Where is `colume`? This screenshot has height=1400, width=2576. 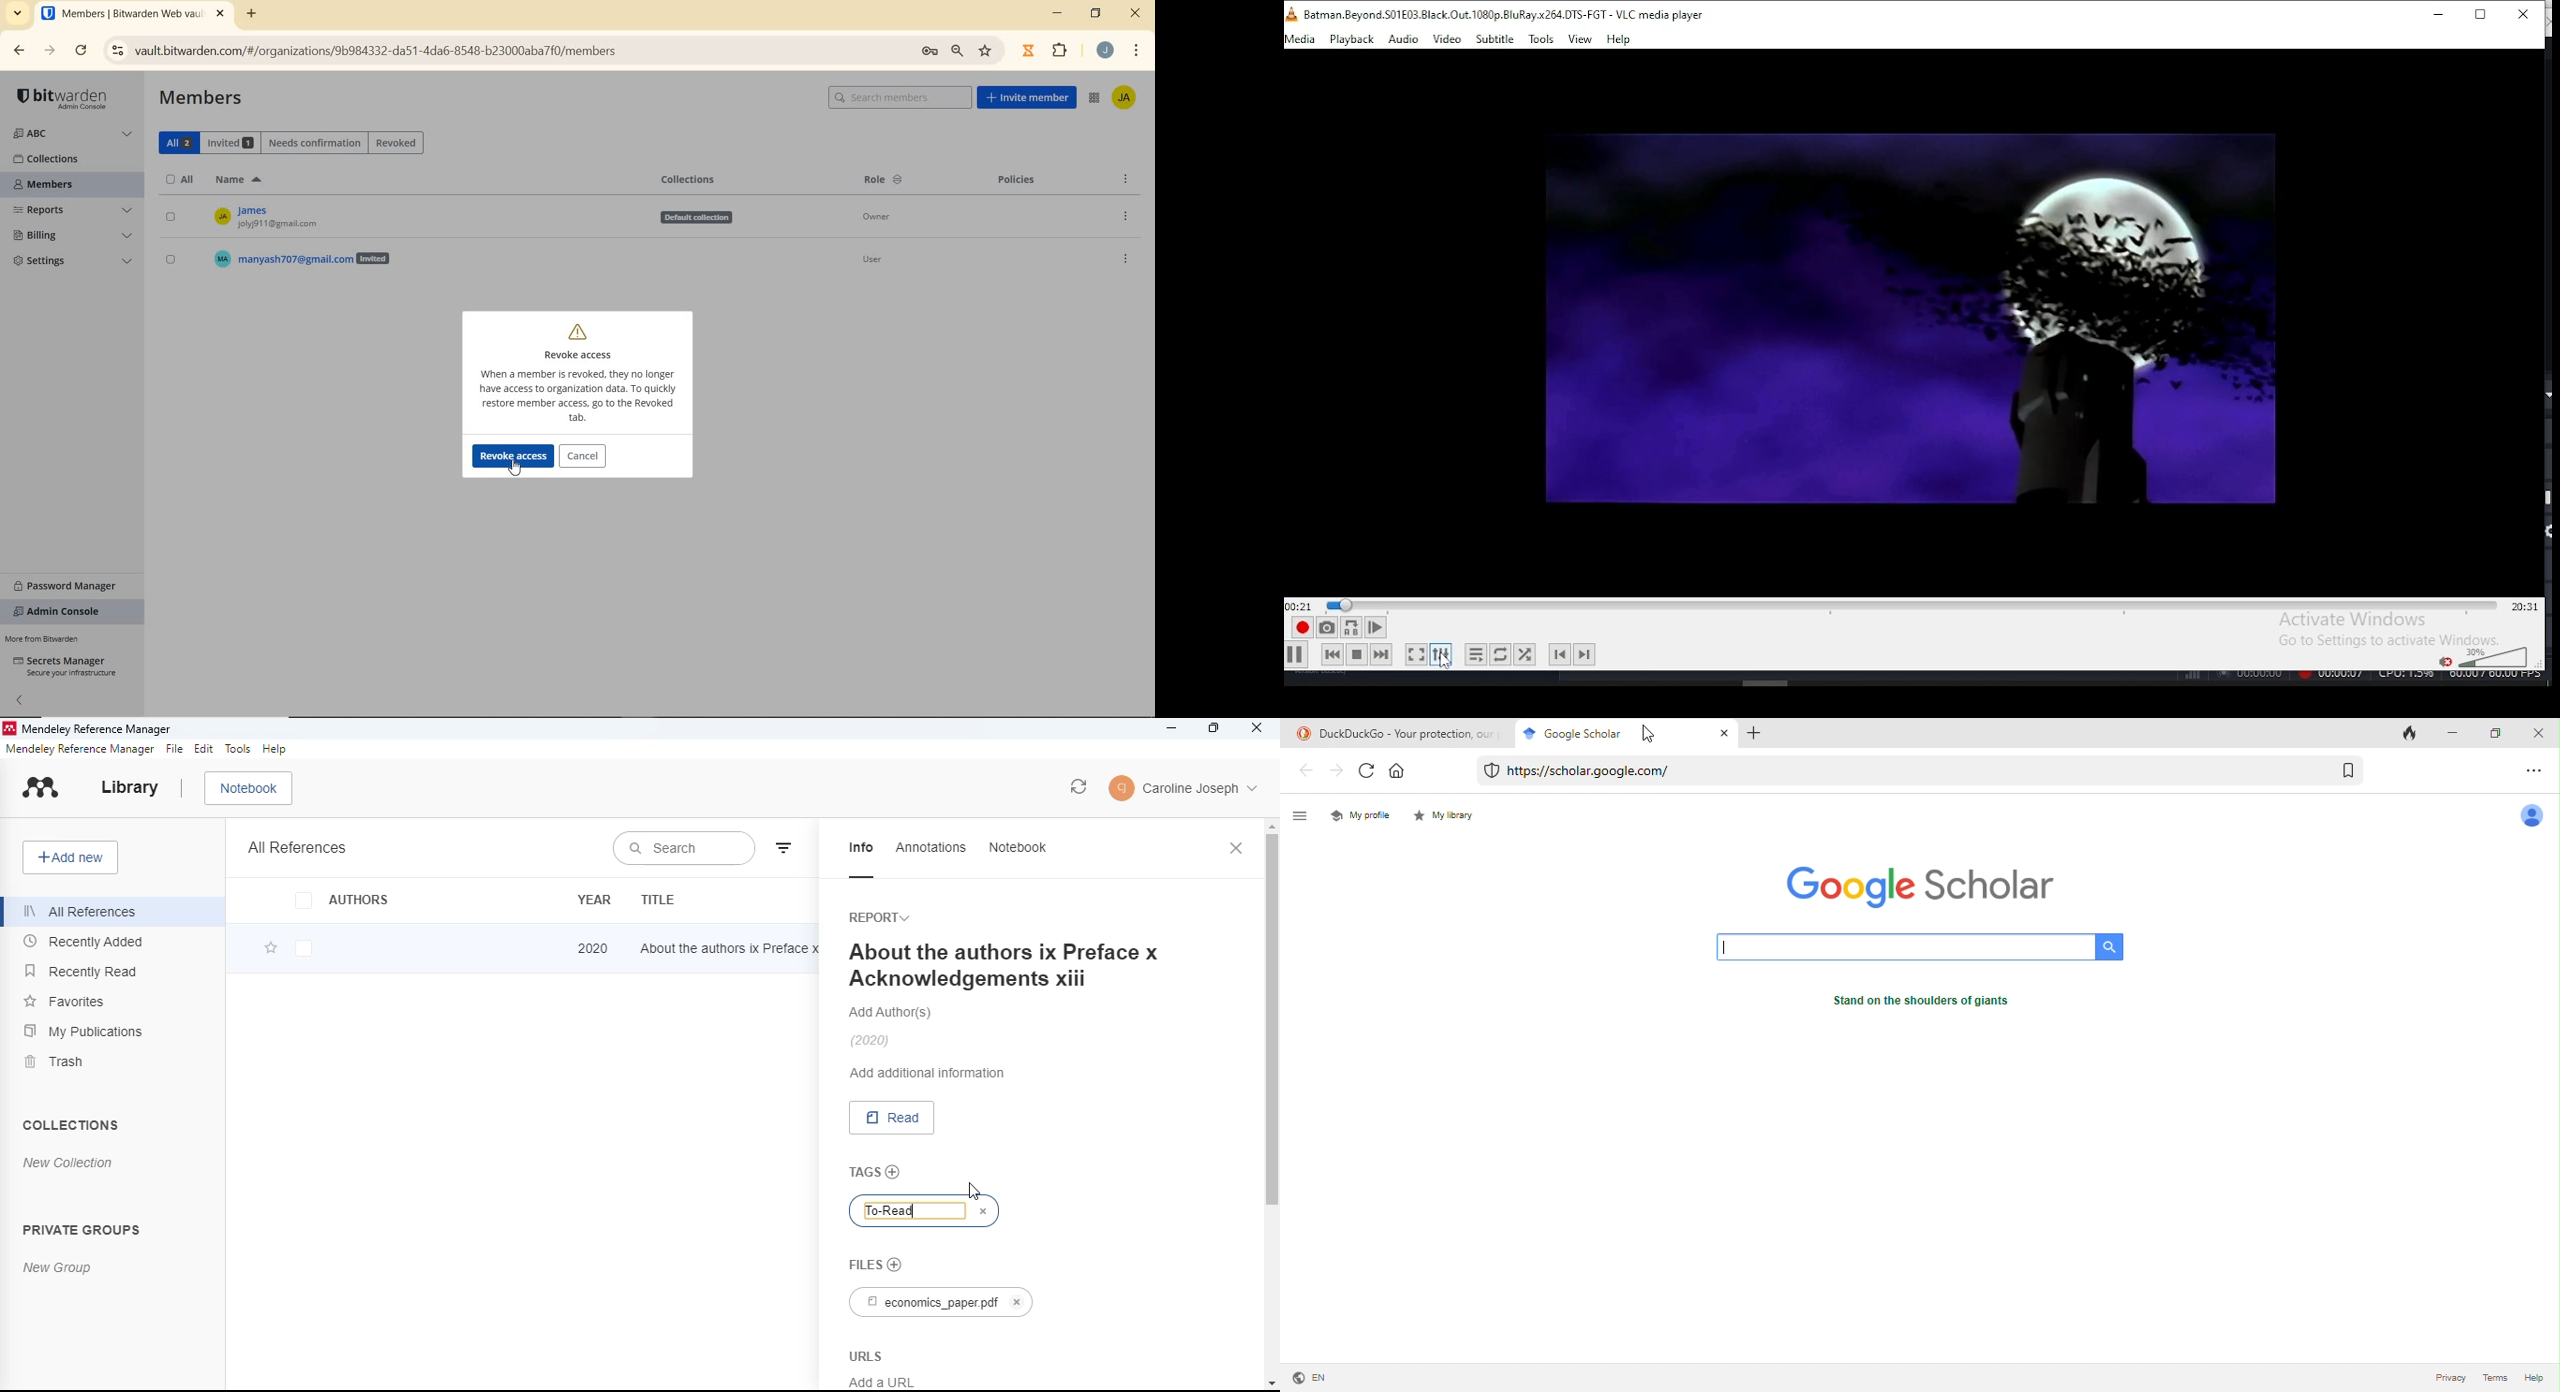
colume is located at coordinates (2493, 656).